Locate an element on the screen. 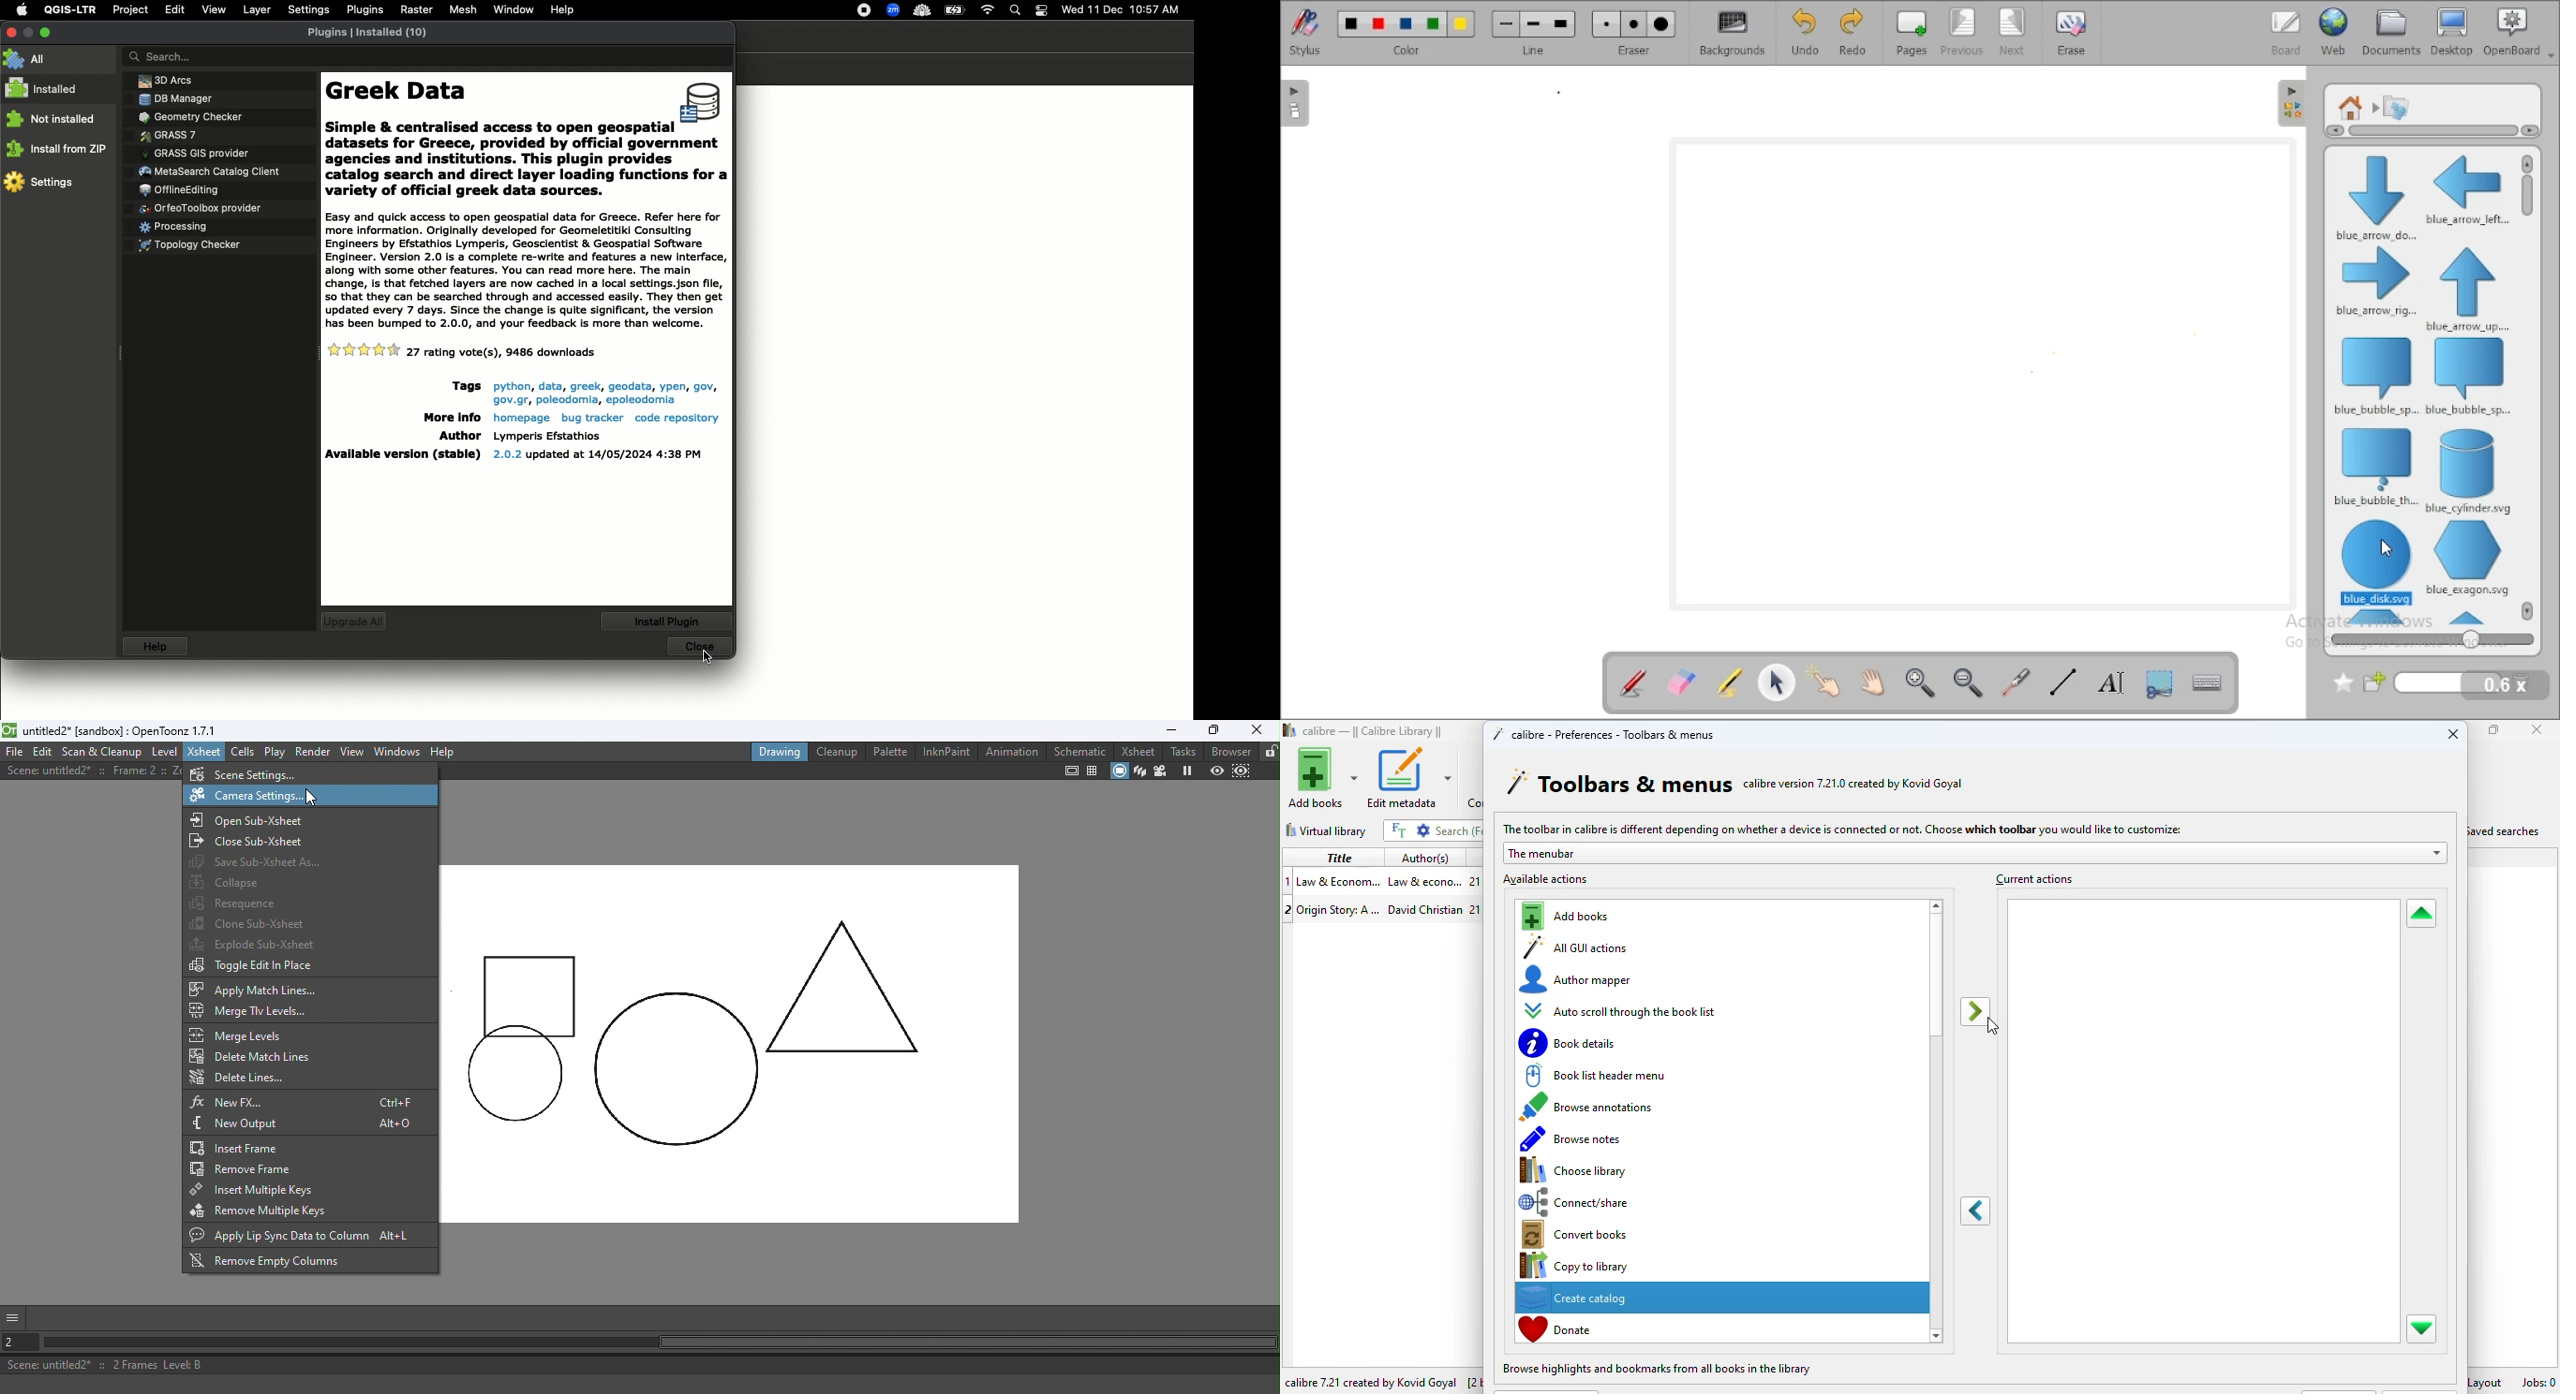 This screenshot has height=1400, width=2576. zoom in is located at coordinates (1921, 683).